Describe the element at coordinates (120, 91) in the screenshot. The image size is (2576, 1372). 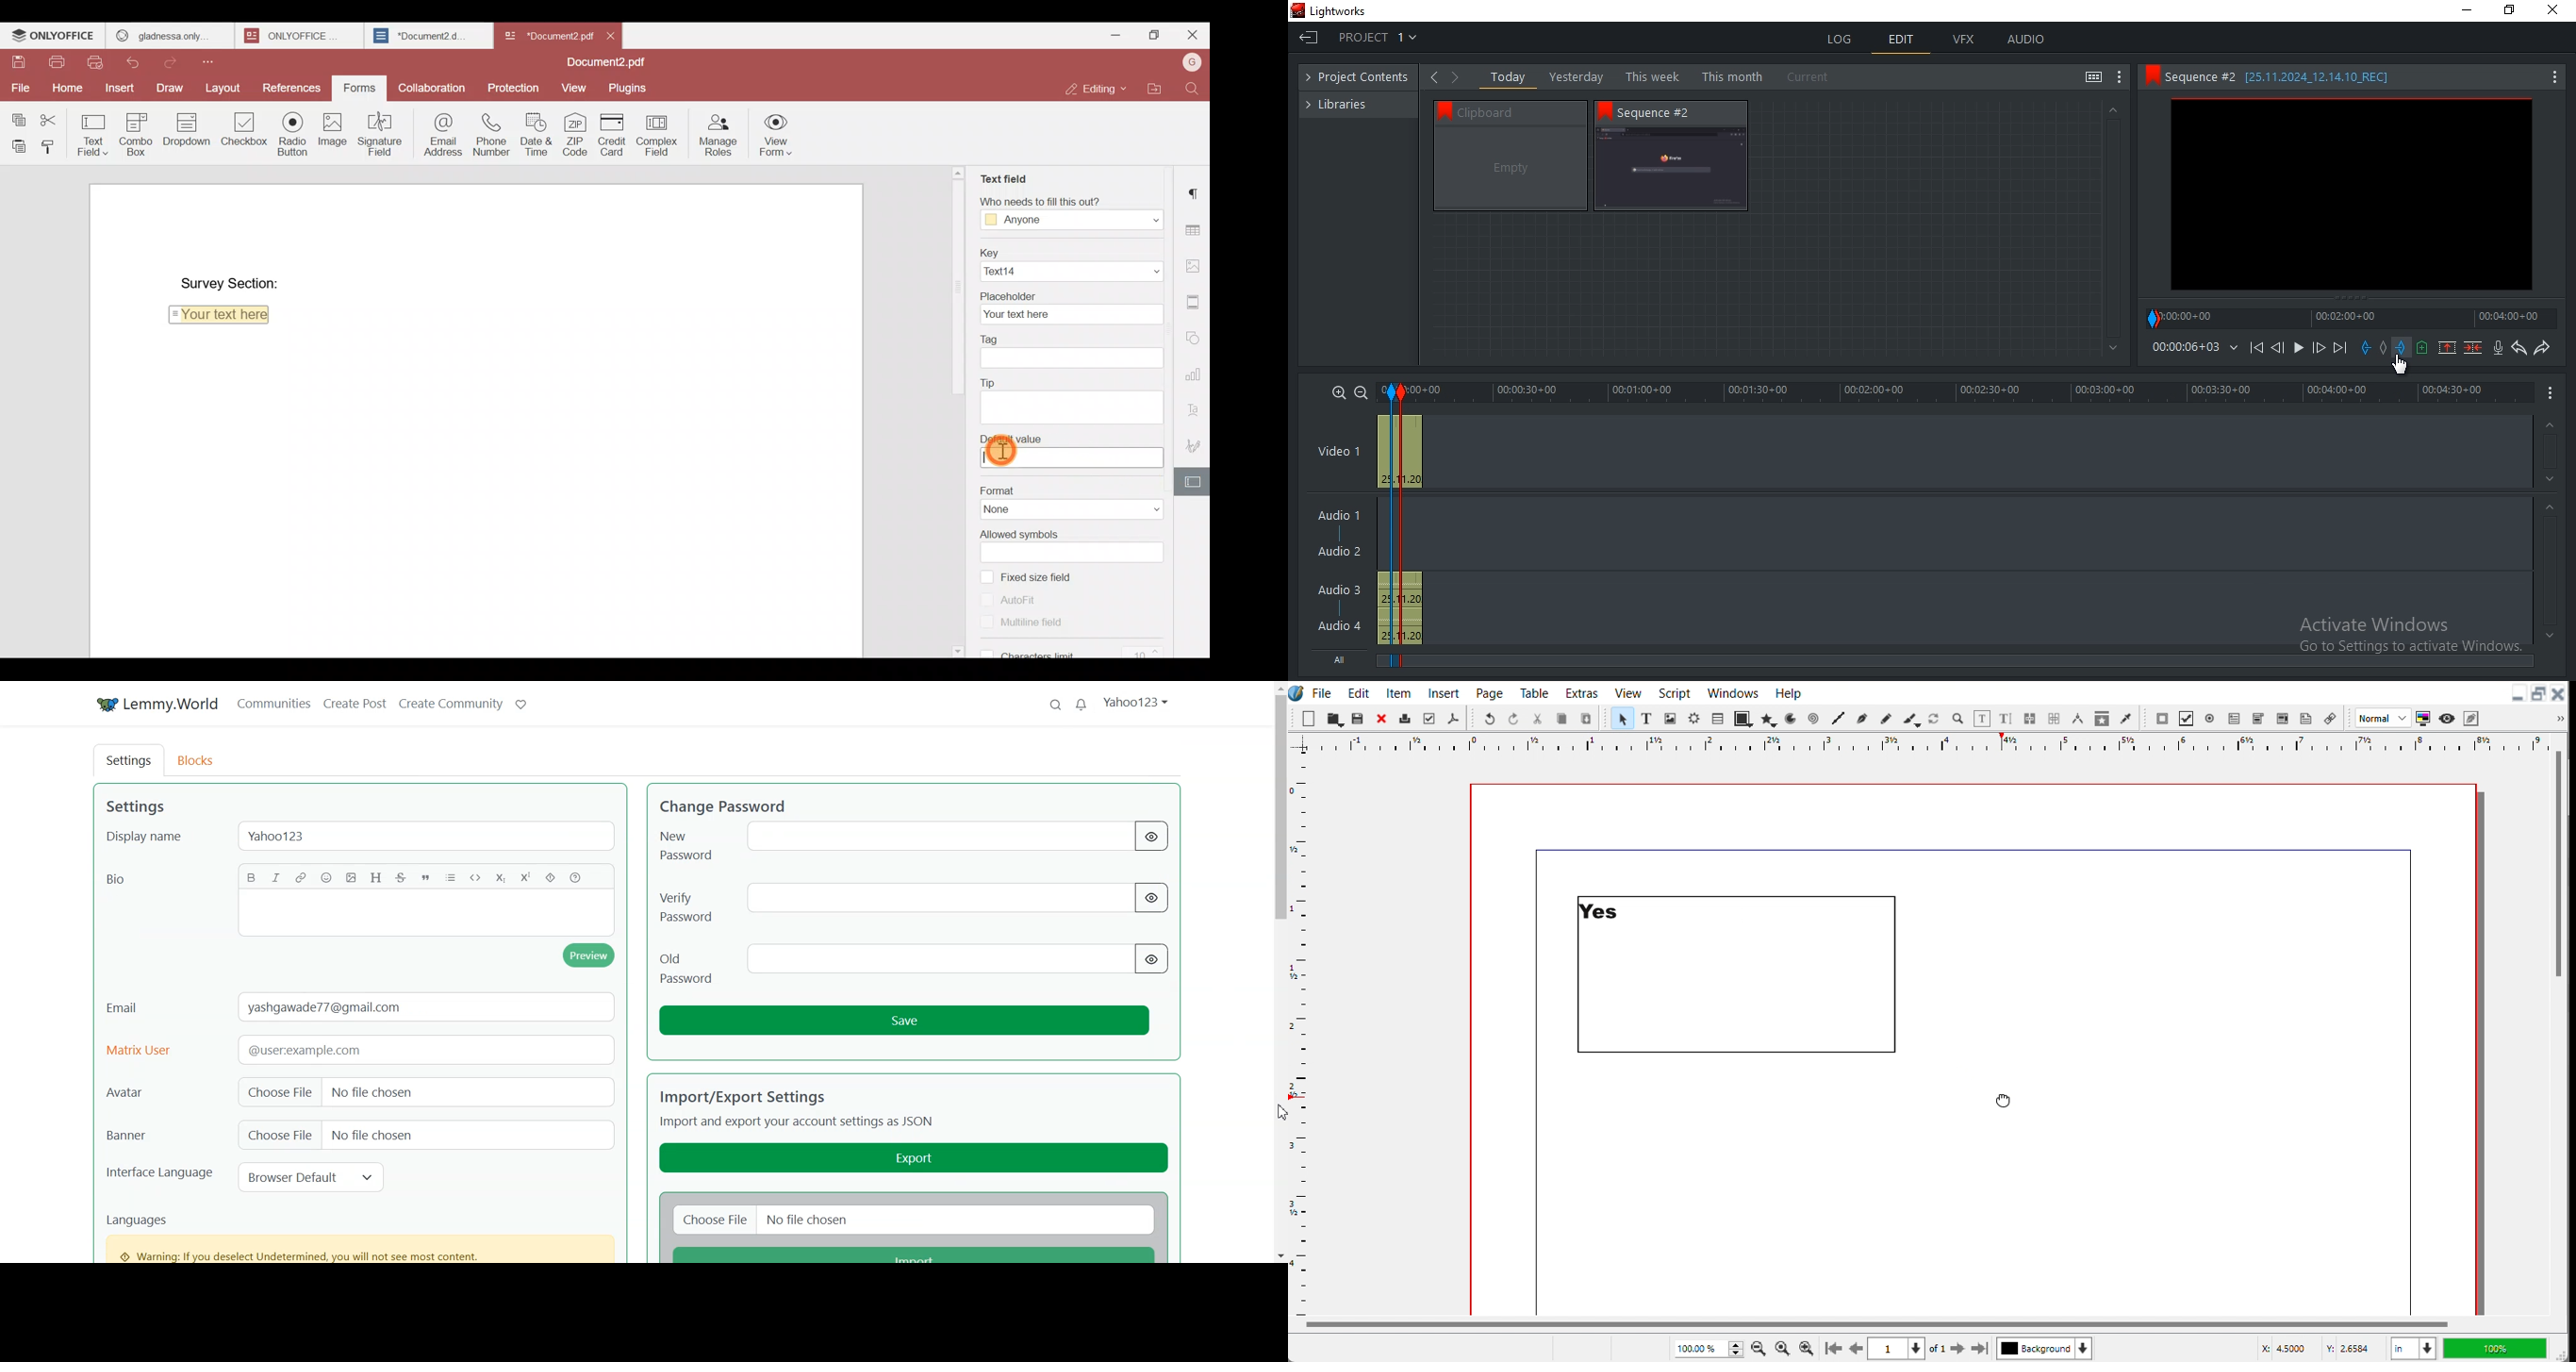
I see `Insert` at that location.